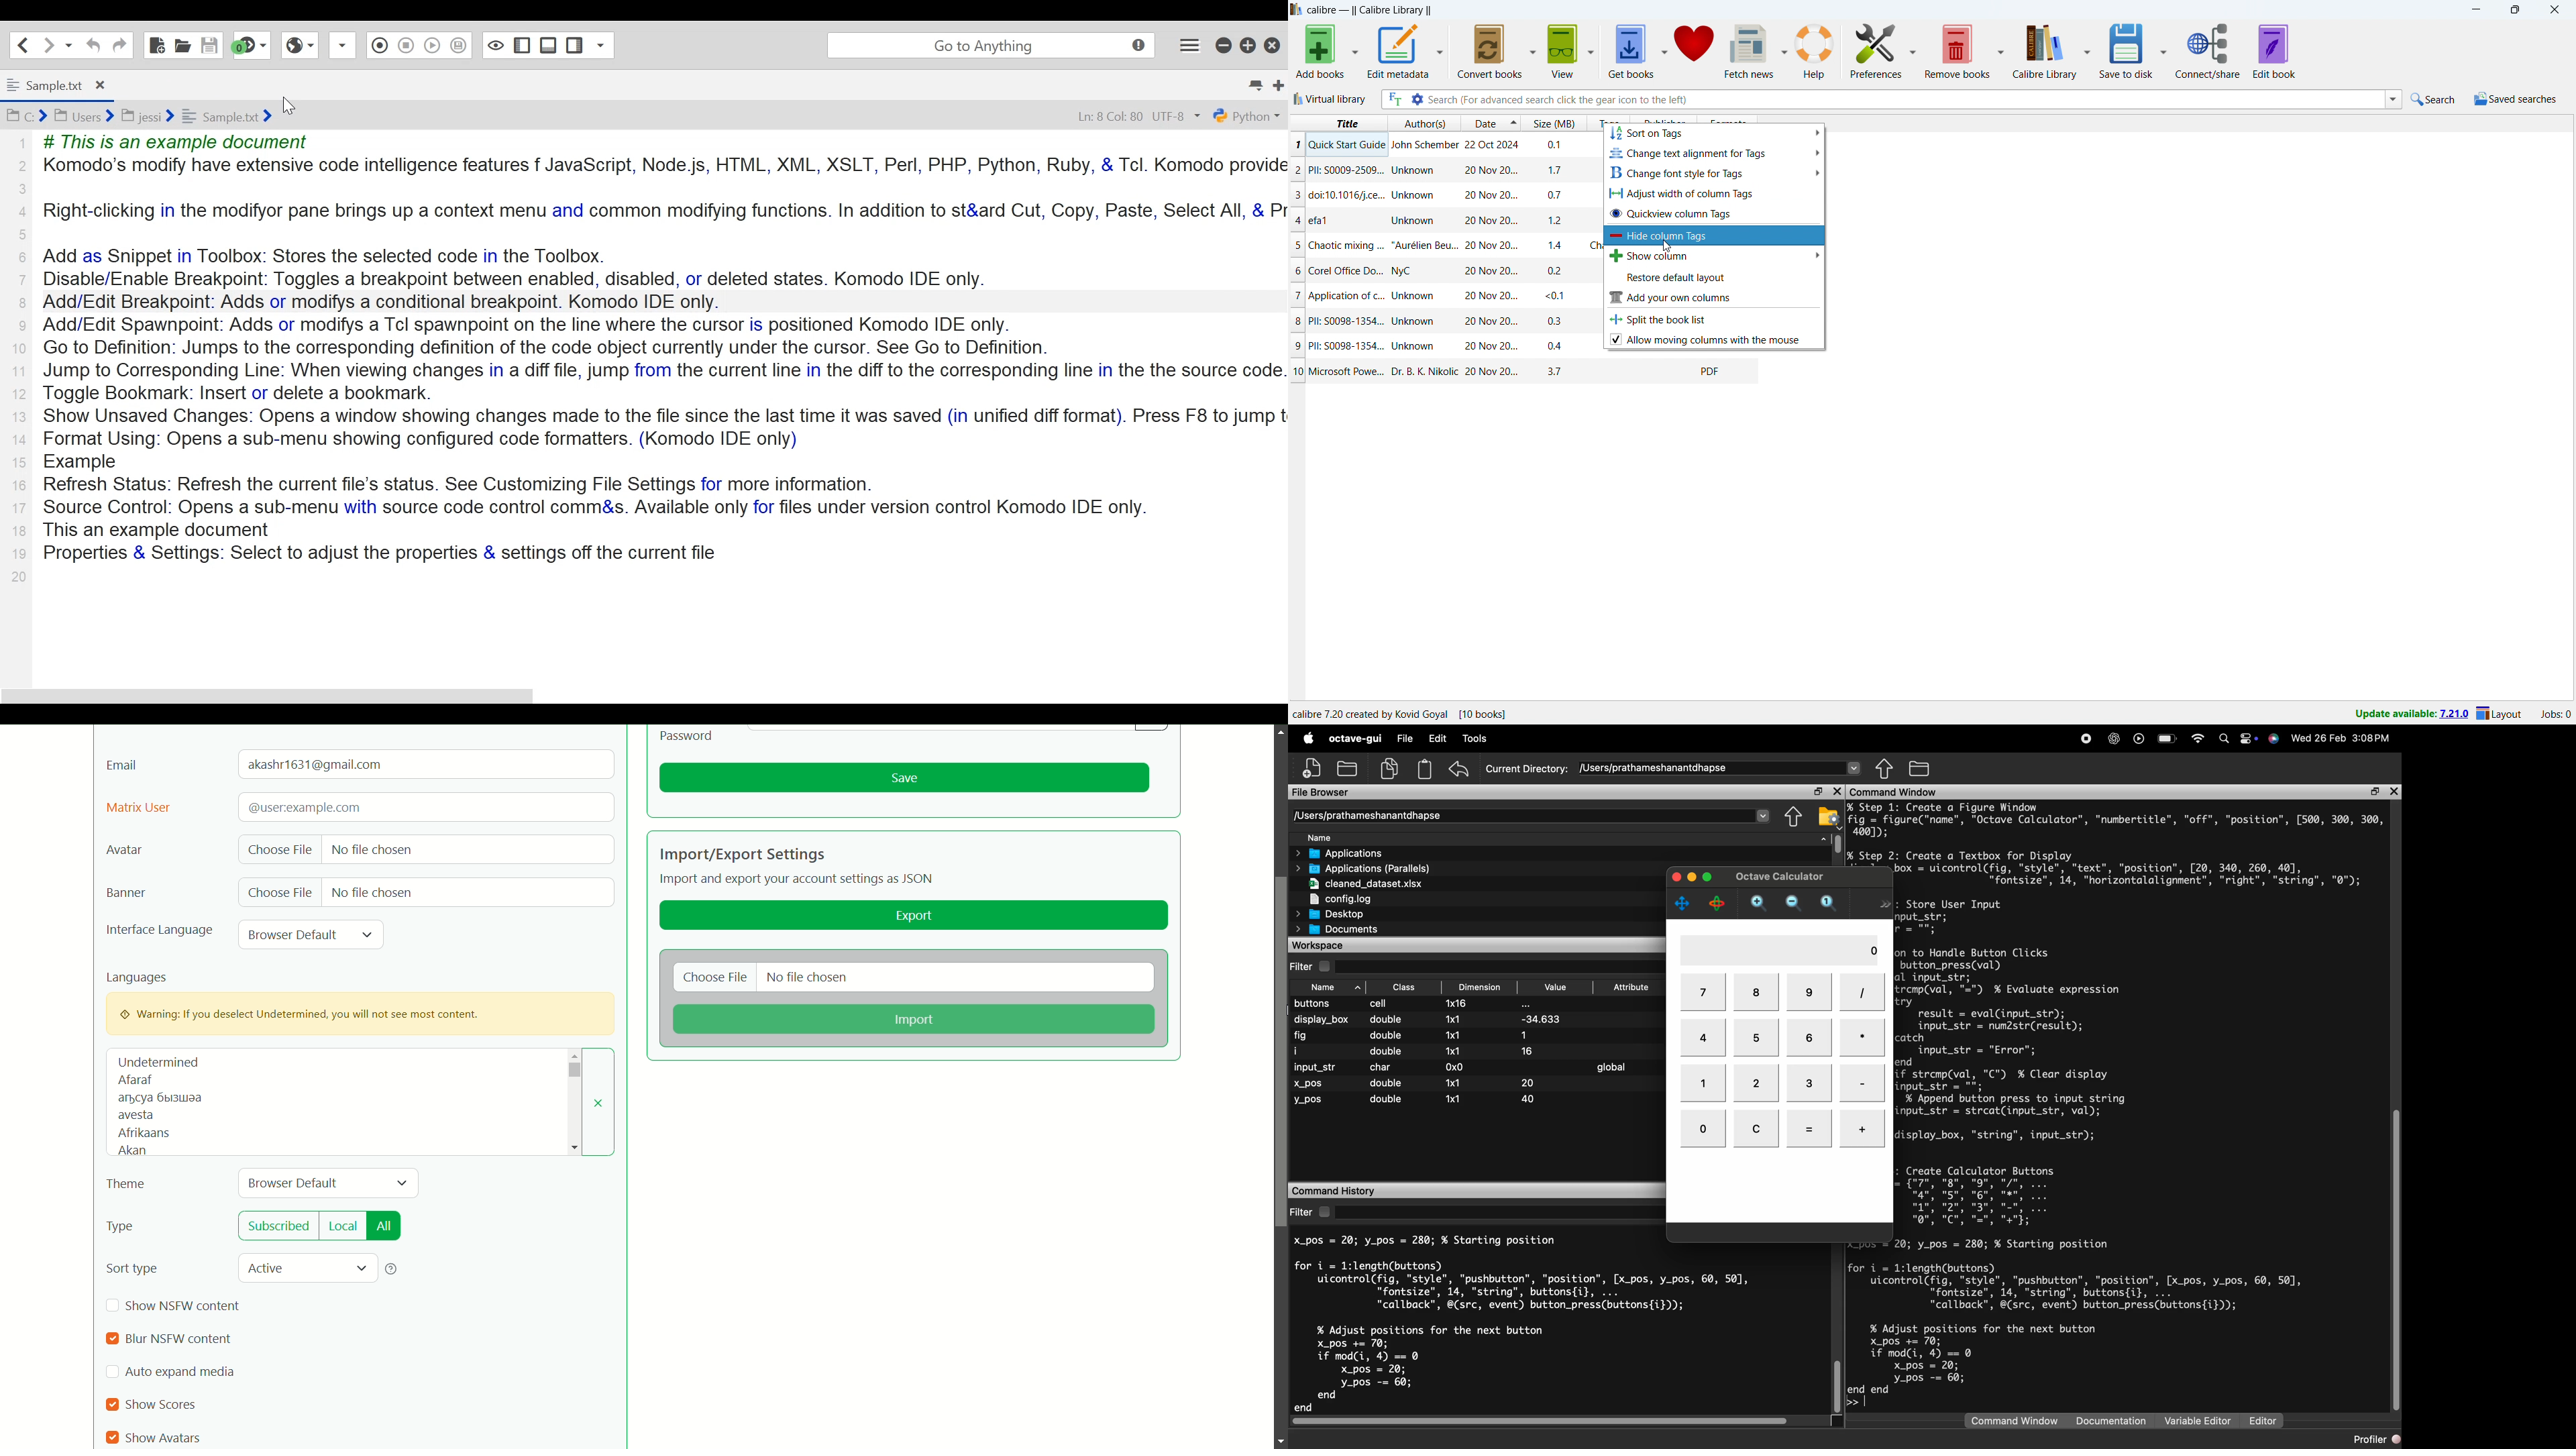 The width and height of the screenshot is (2576, 1456). Describe the element at coordinates (113, 1306) in the screenshot. I see `checkbox` at that location.